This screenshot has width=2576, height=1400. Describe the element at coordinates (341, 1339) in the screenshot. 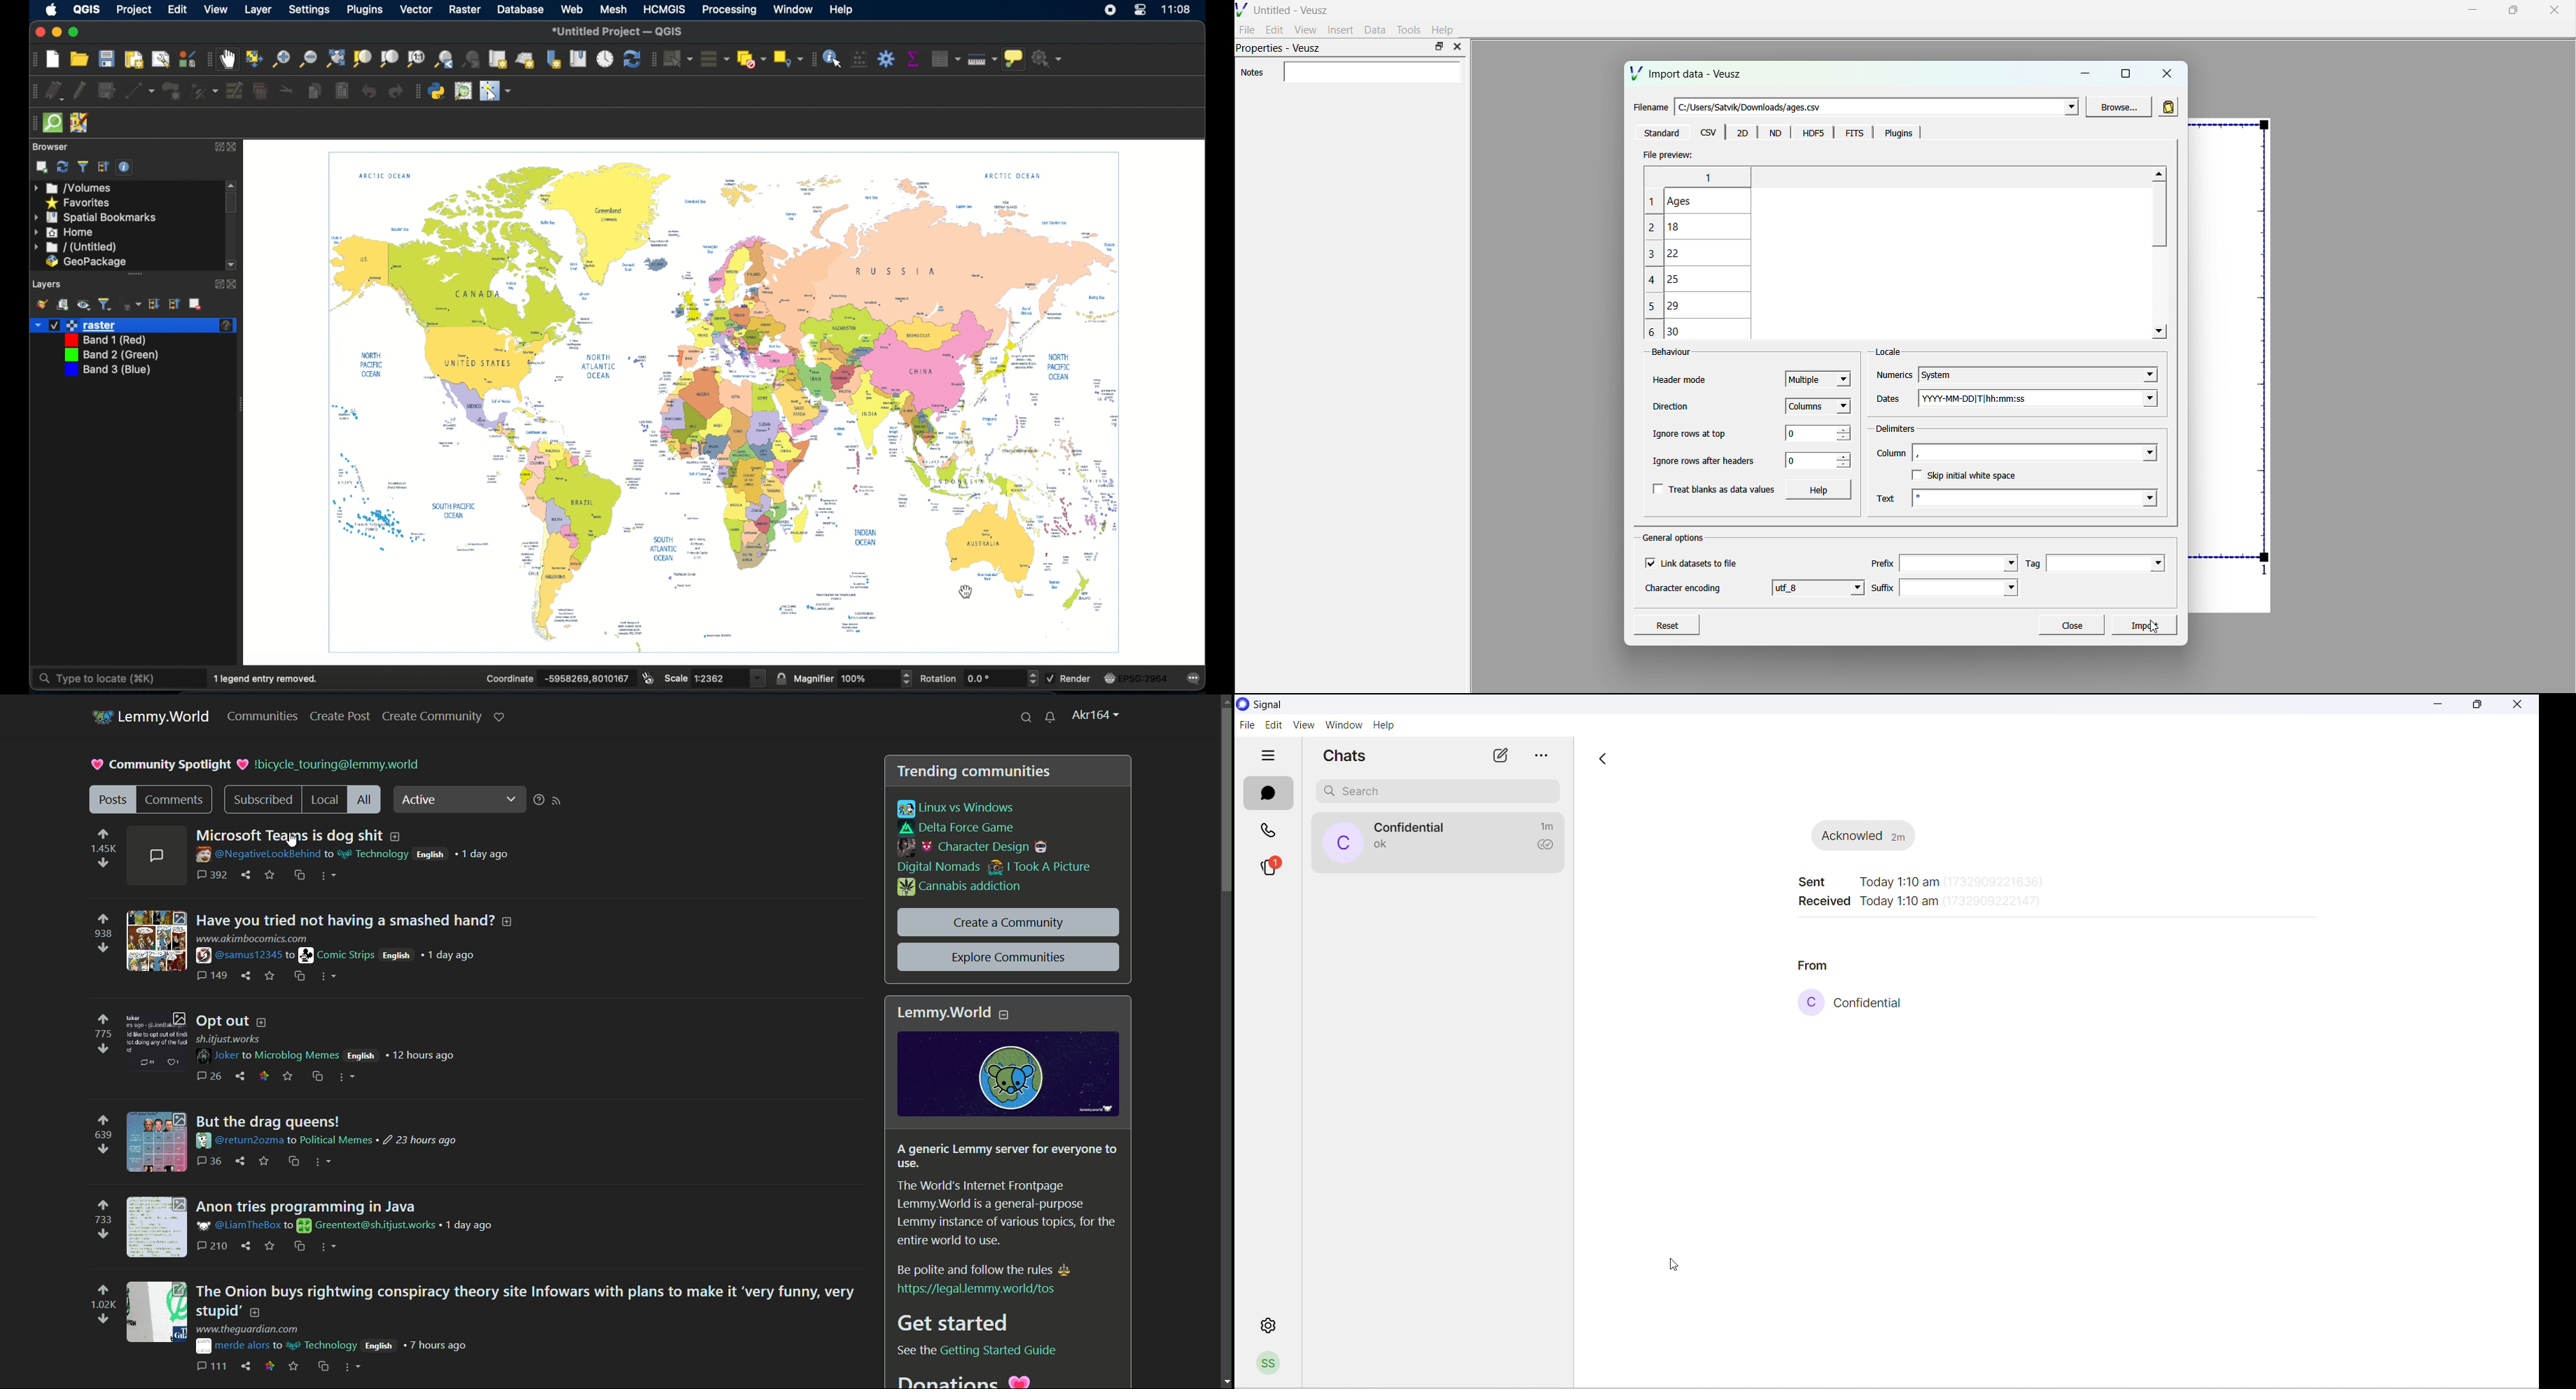

I see `post details` at that location.